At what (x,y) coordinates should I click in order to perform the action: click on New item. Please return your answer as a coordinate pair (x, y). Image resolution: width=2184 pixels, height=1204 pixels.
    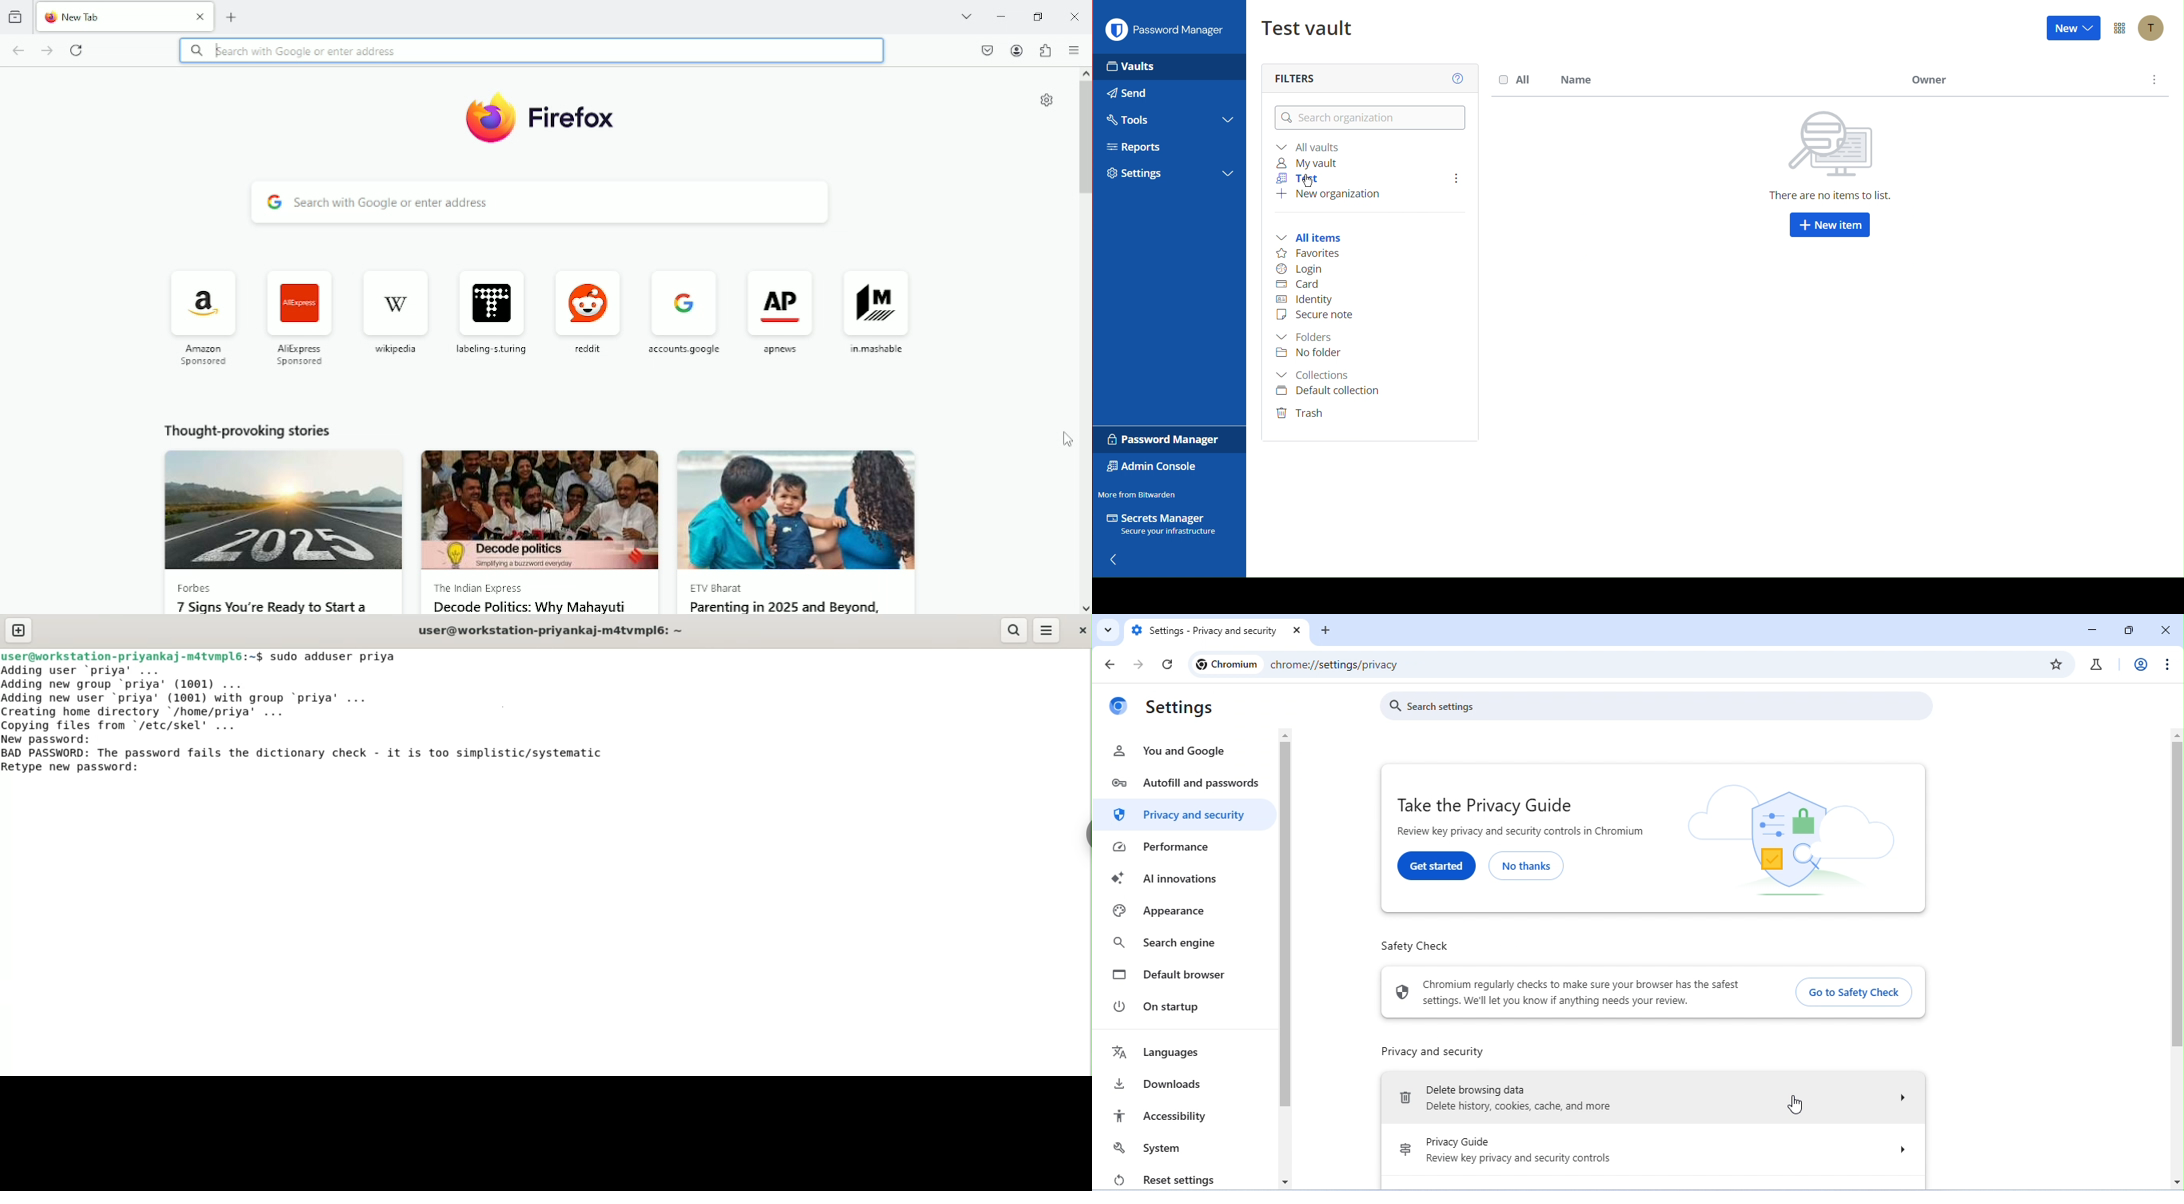
    Looking at the image, I should click on (1828, 227).